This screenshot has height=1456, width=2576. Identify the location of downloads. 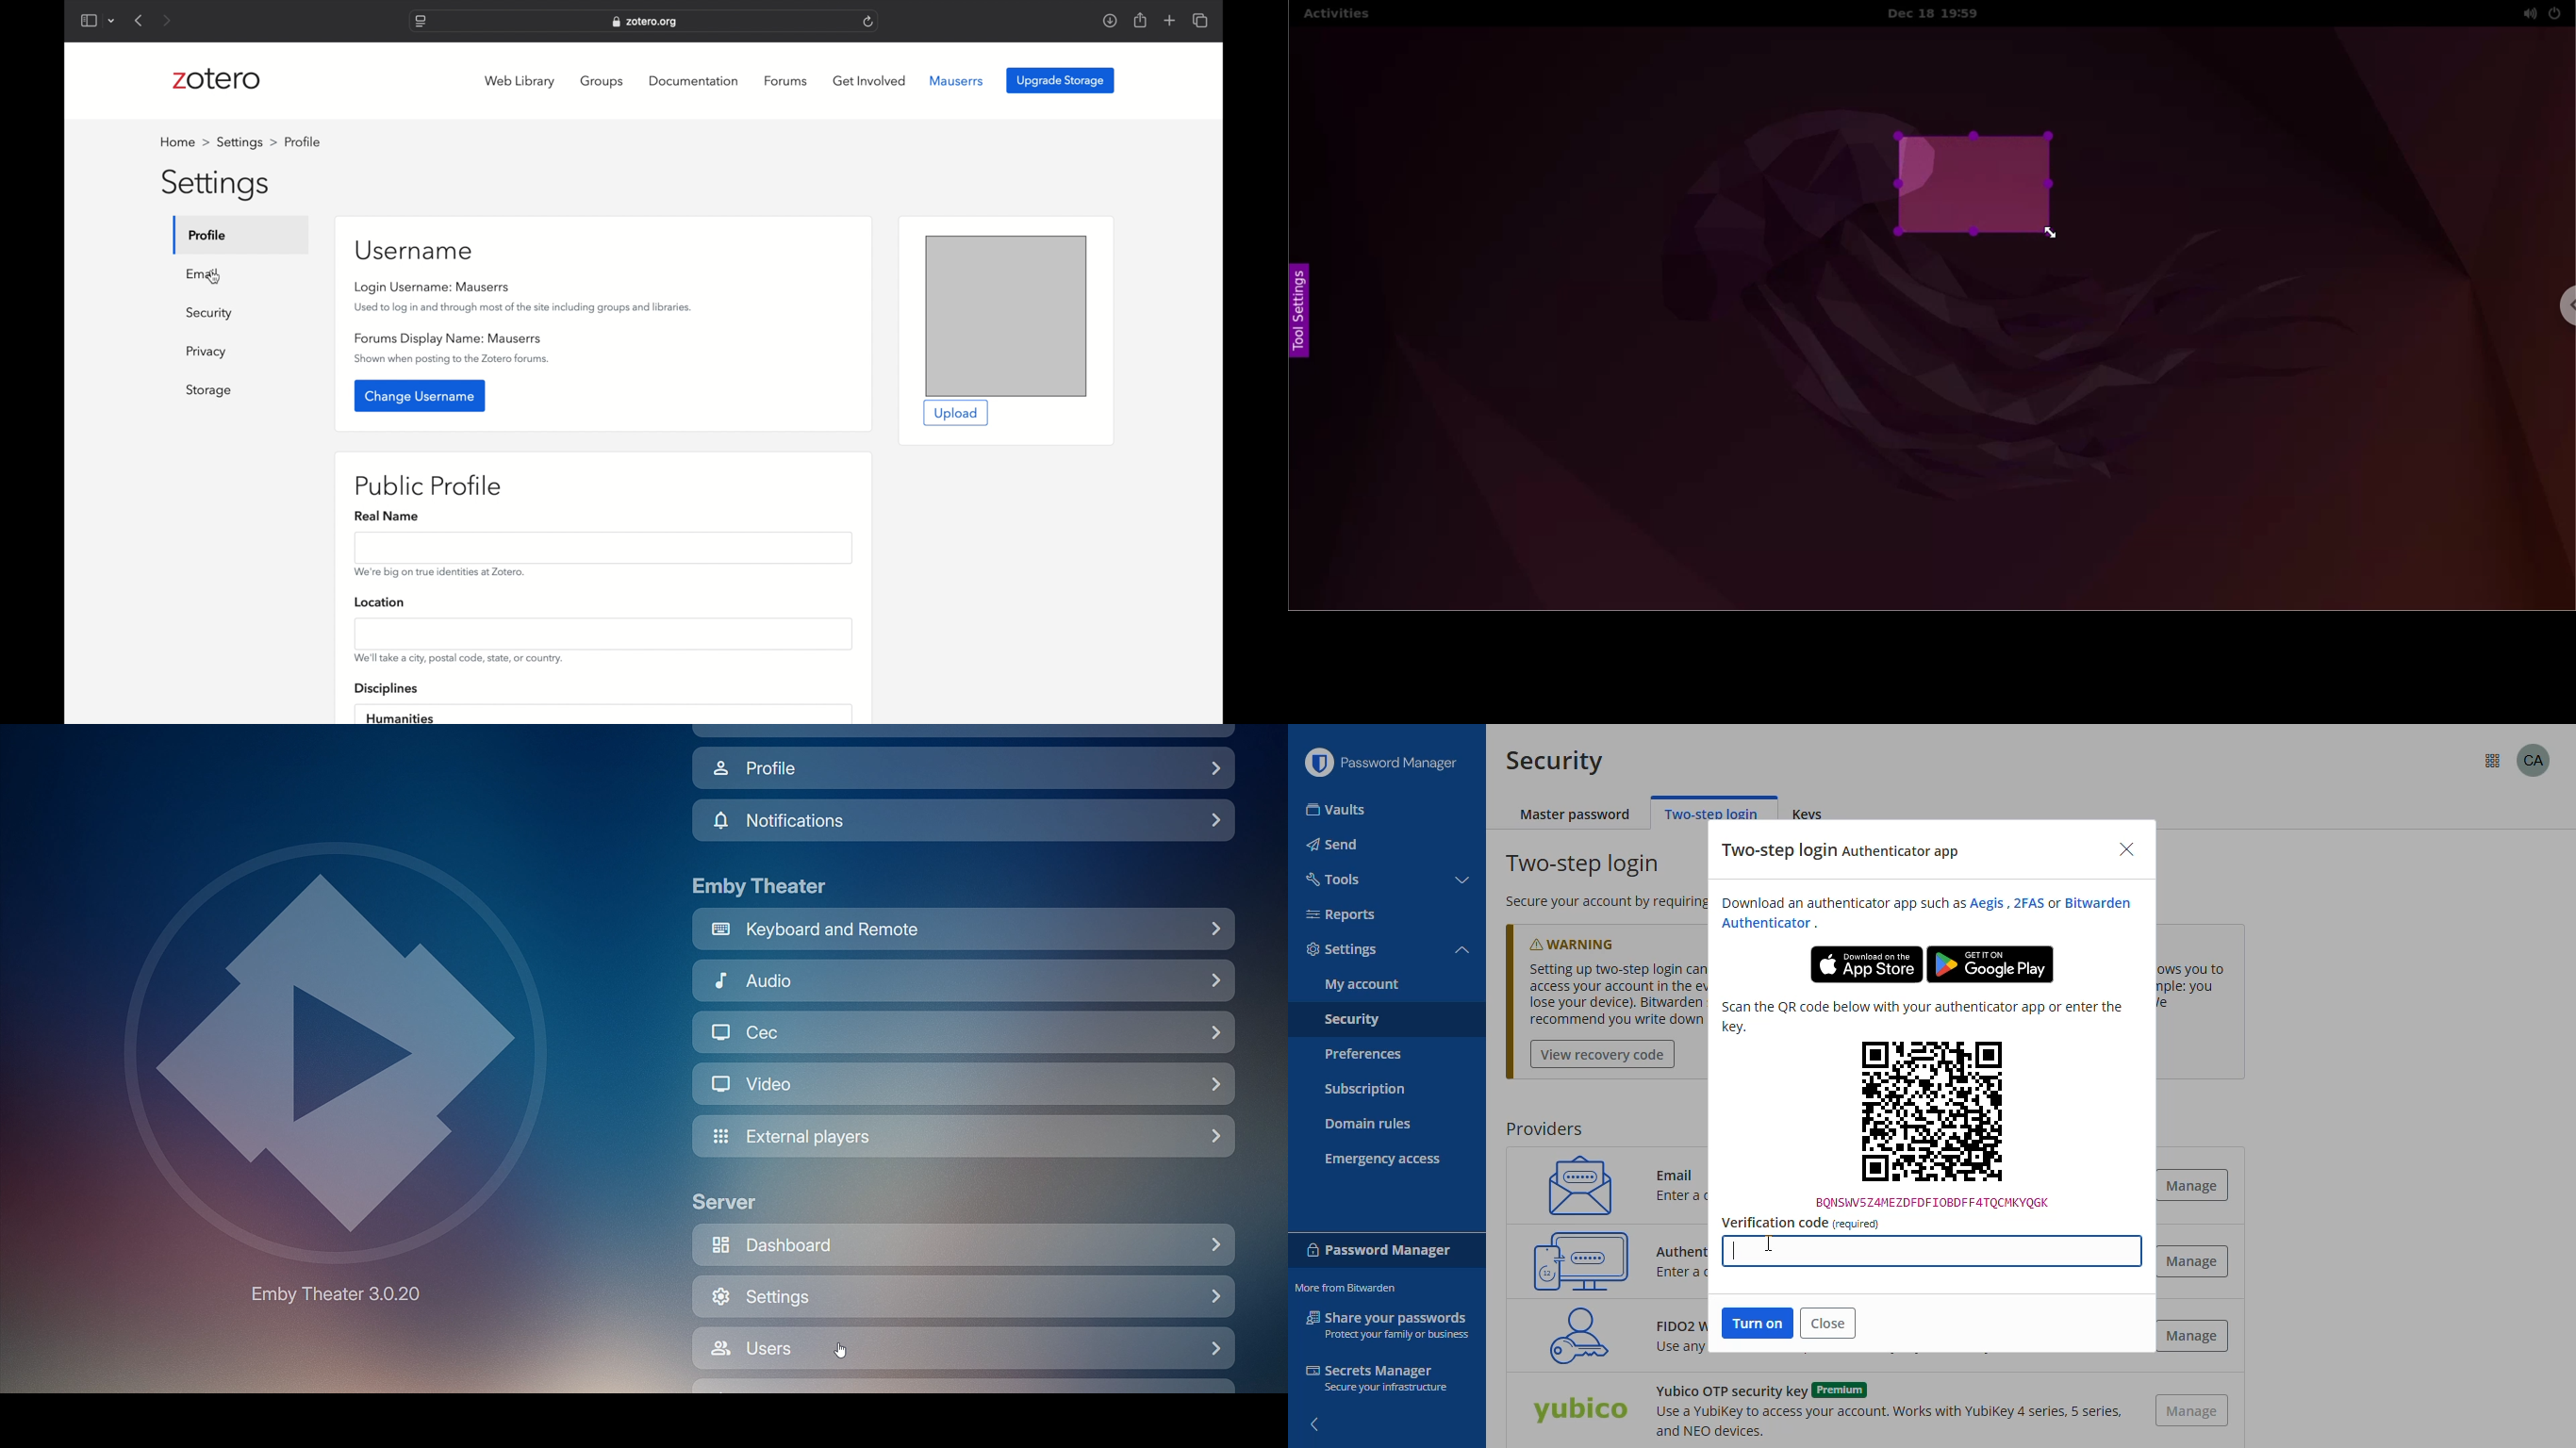
(1110, 20).